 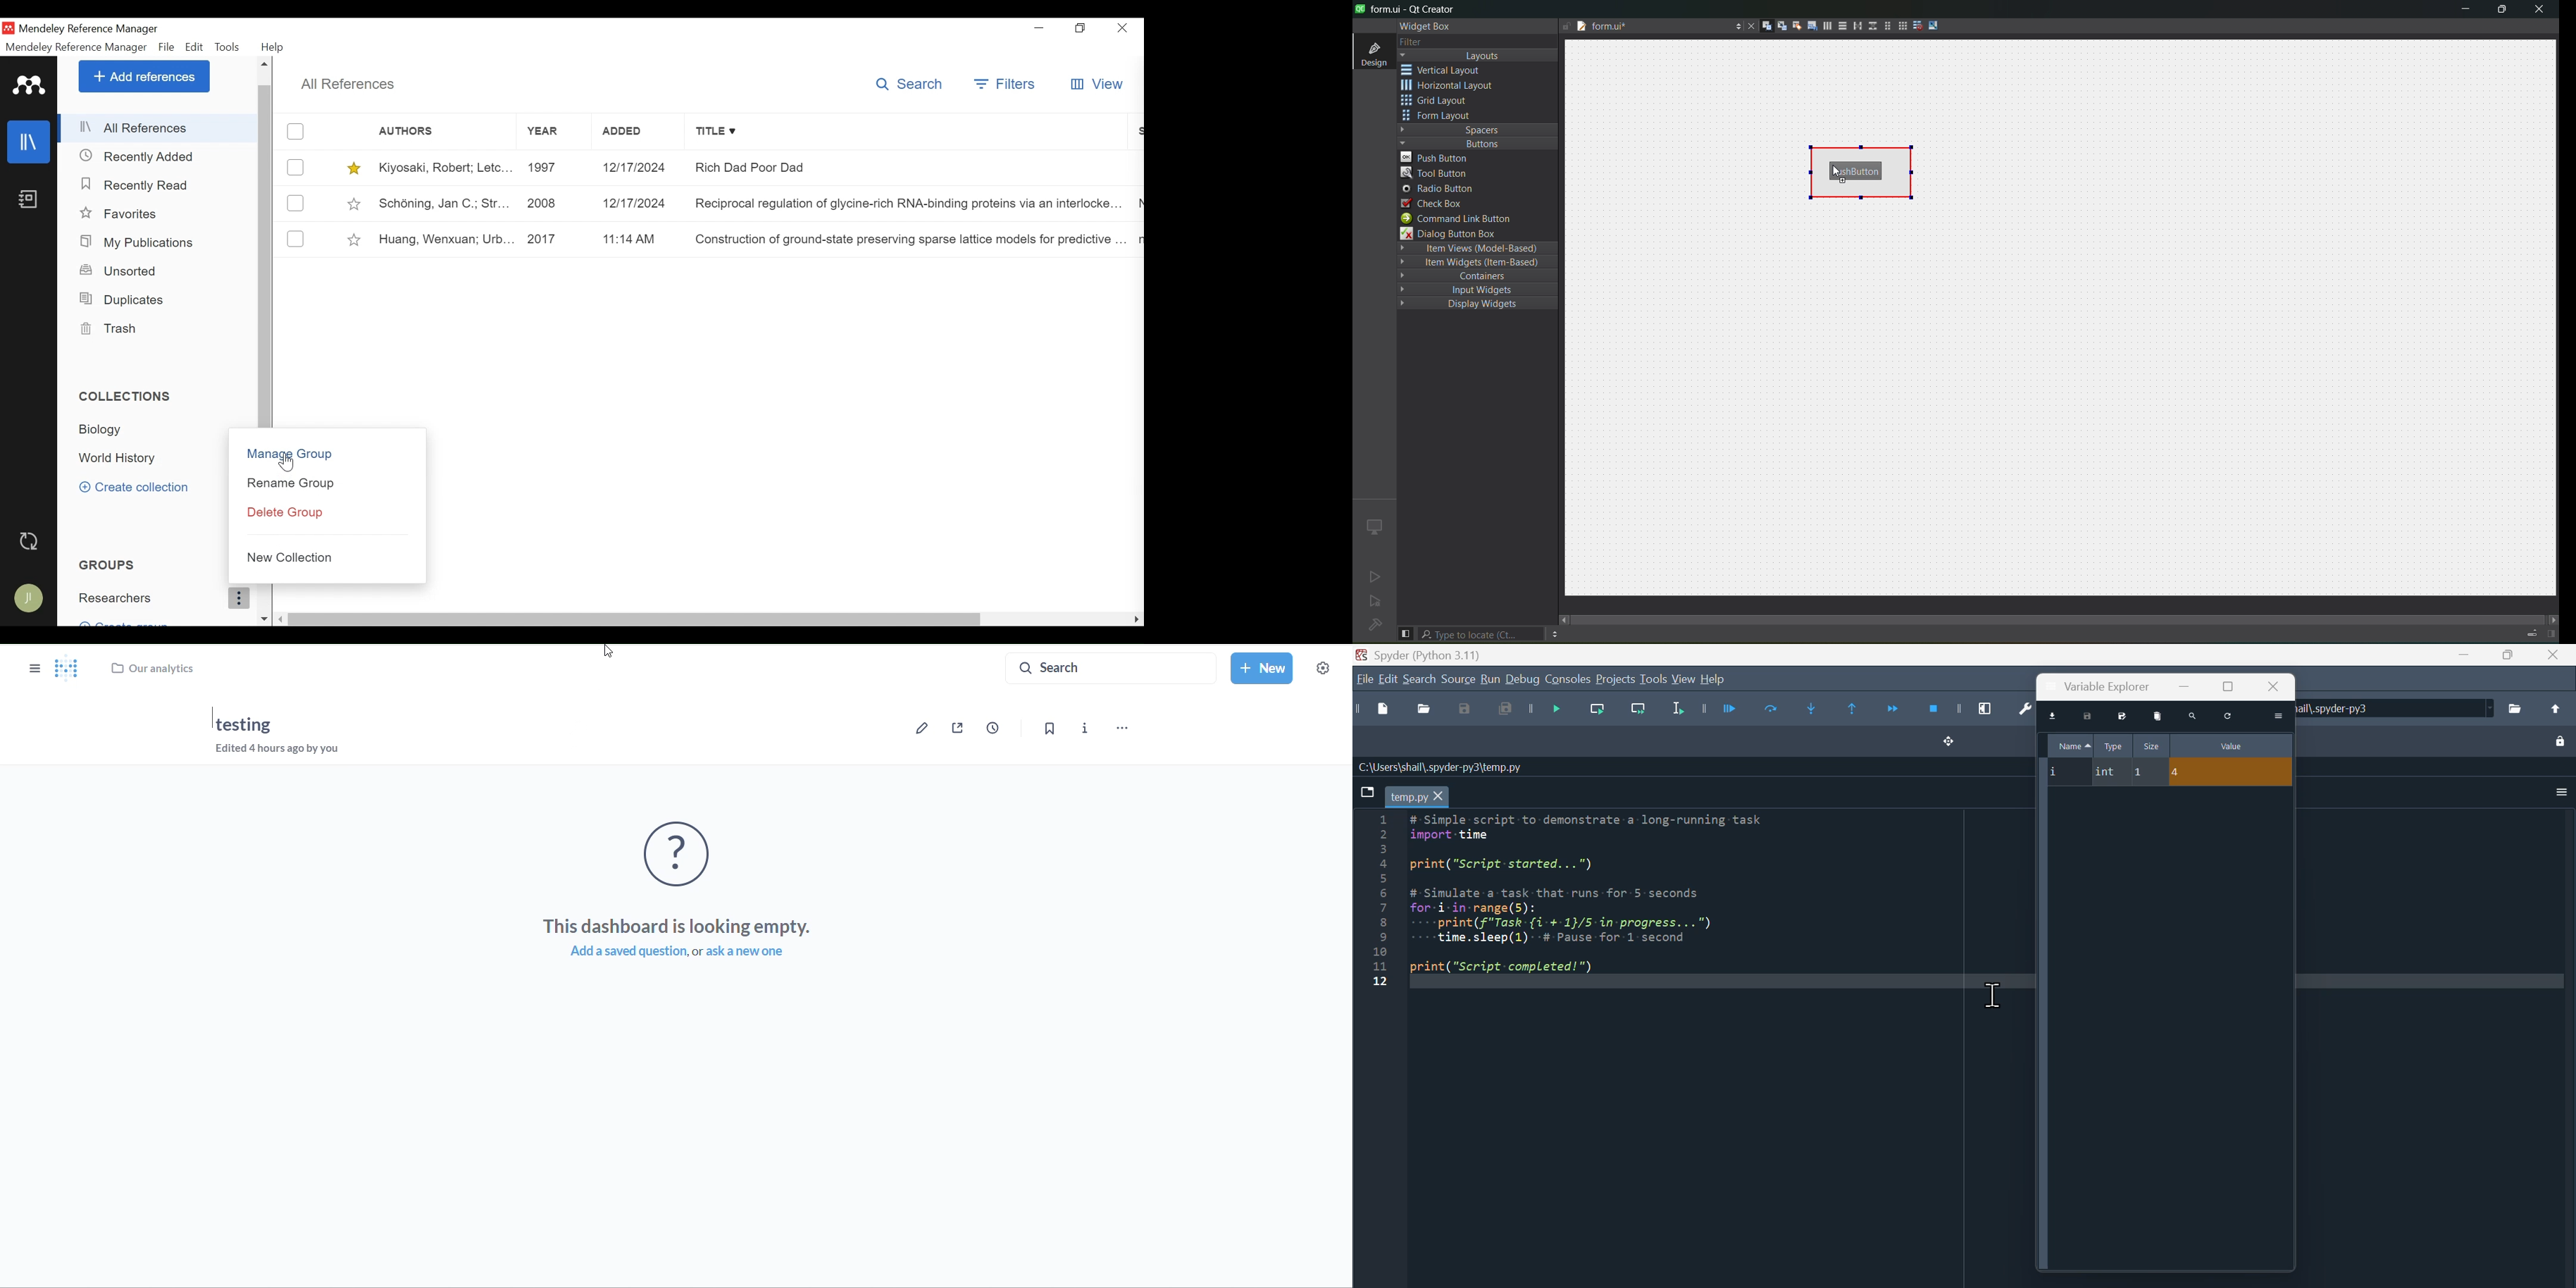 I want to click on minimize, so click(x=2183, y=685).